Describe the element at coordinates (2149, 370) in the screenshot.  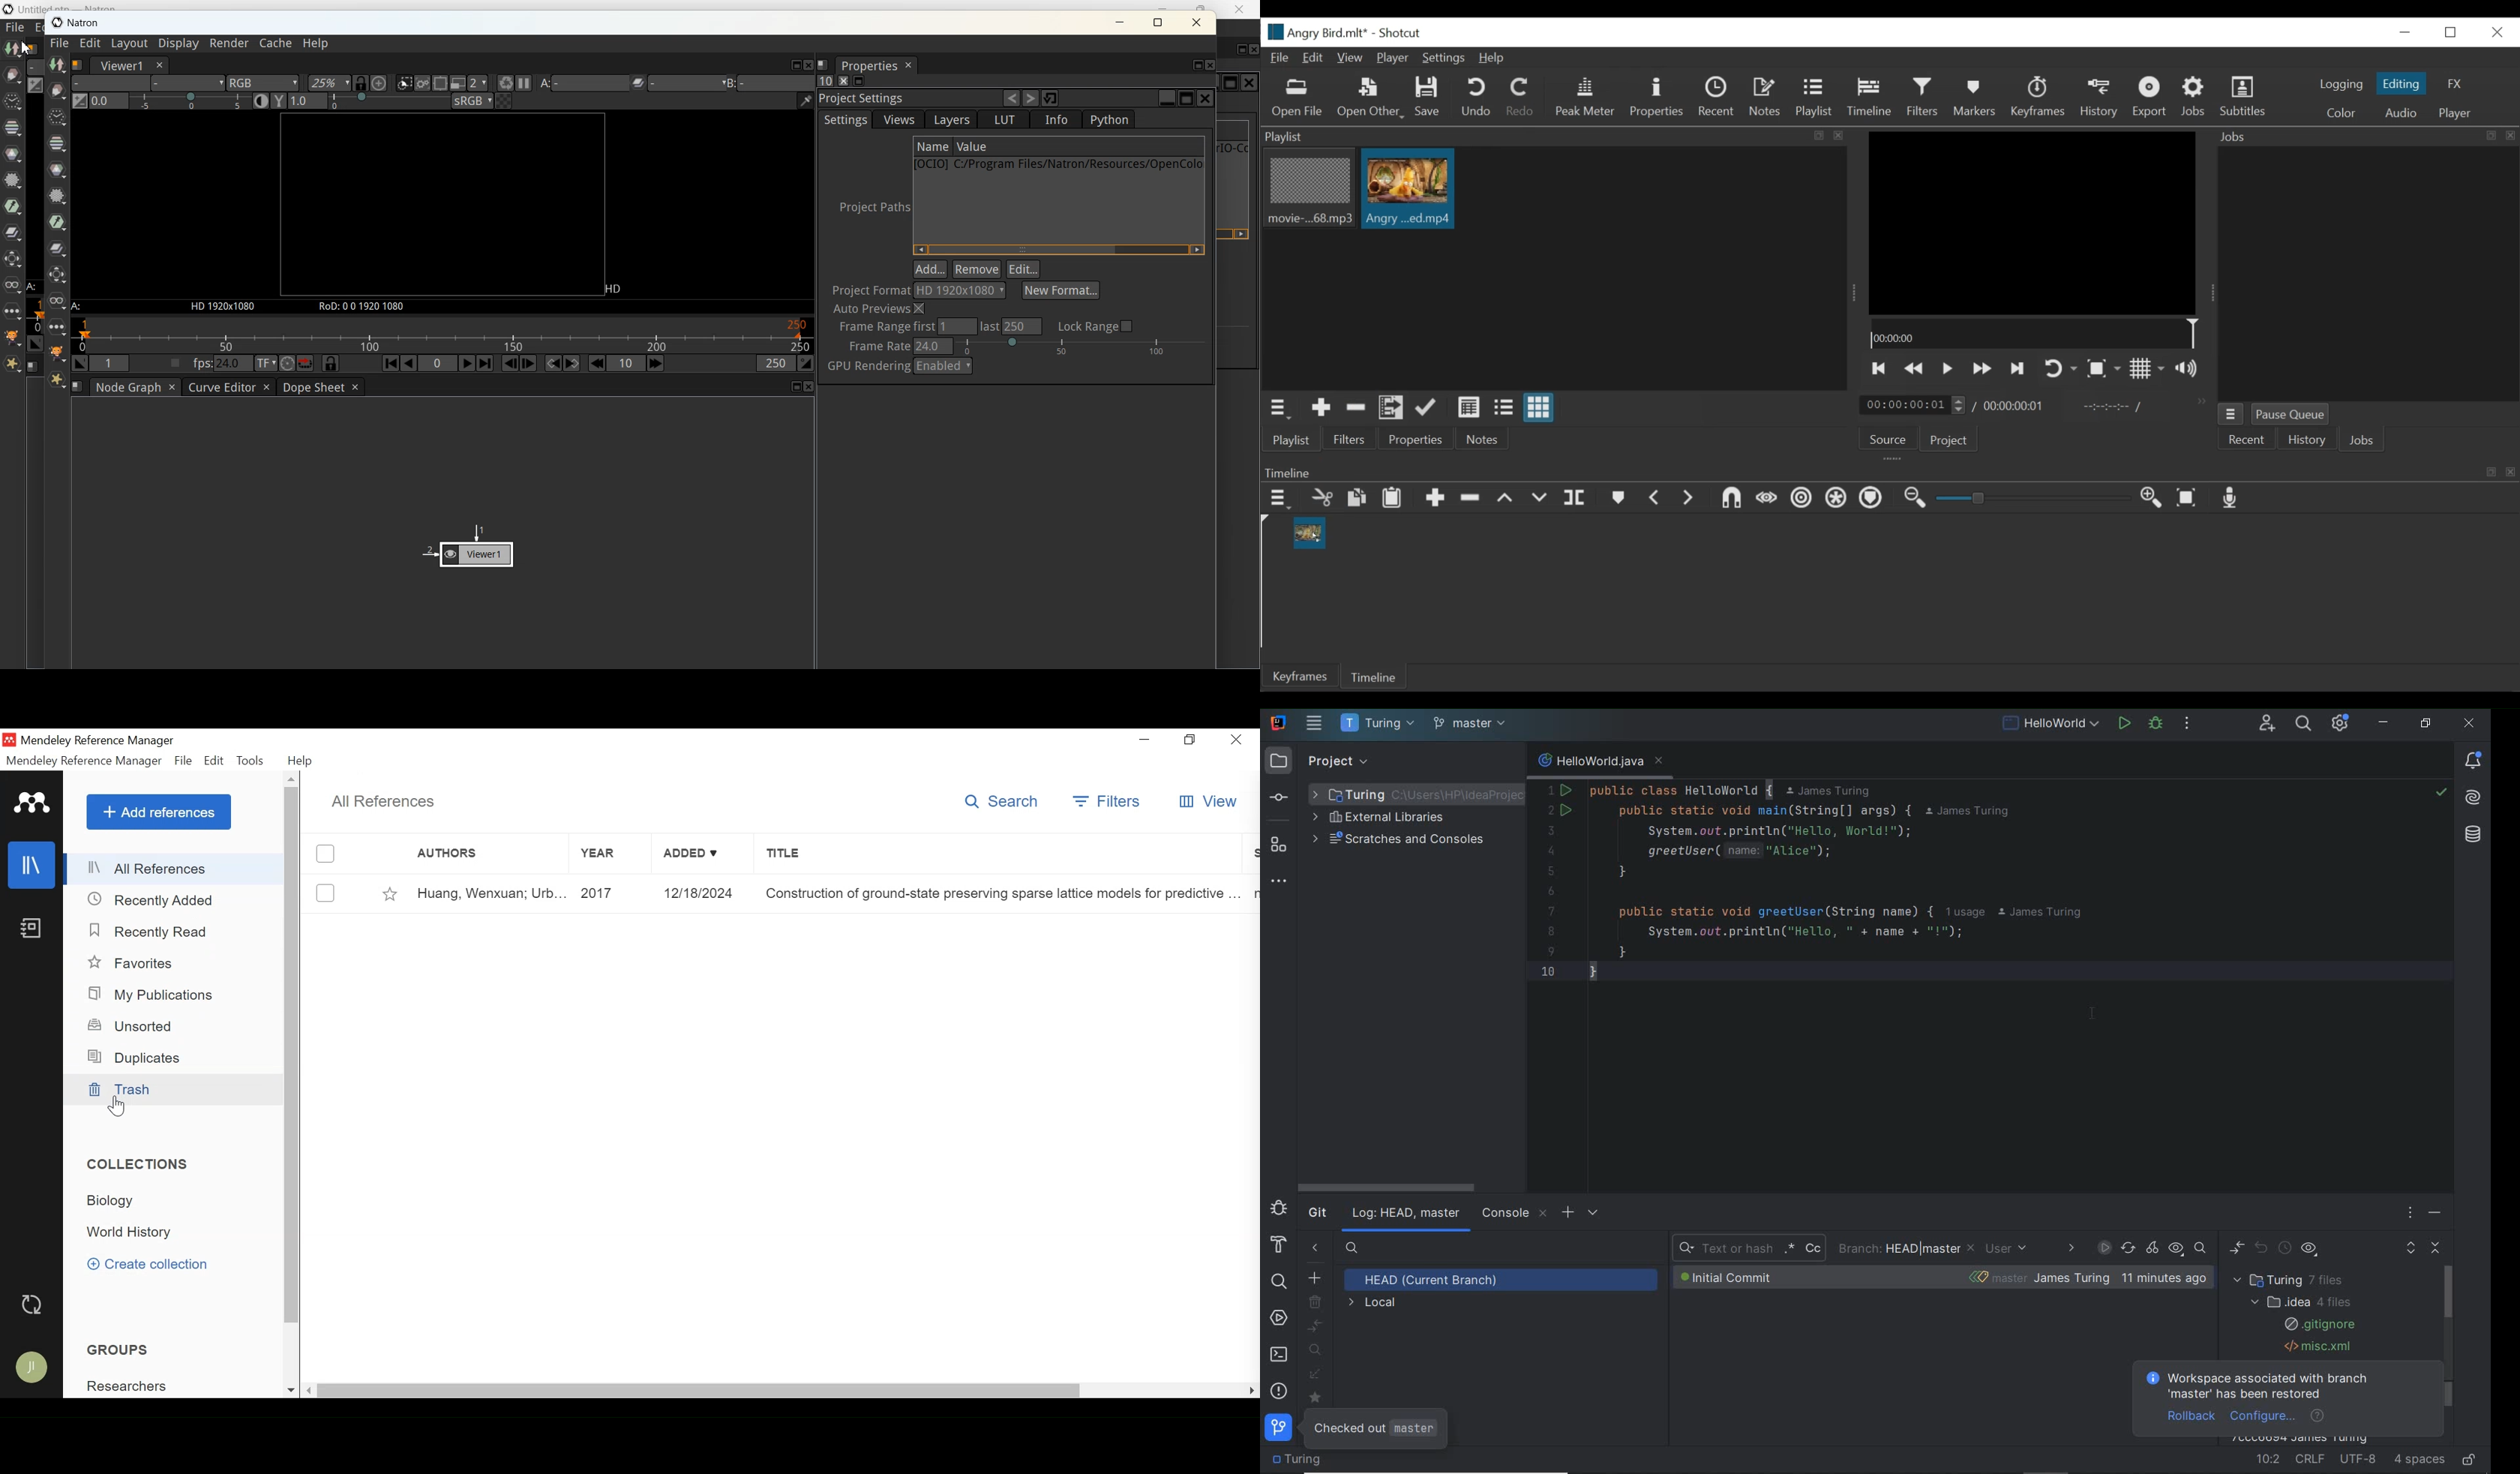
I see `Toggle display grid on player` at that location.